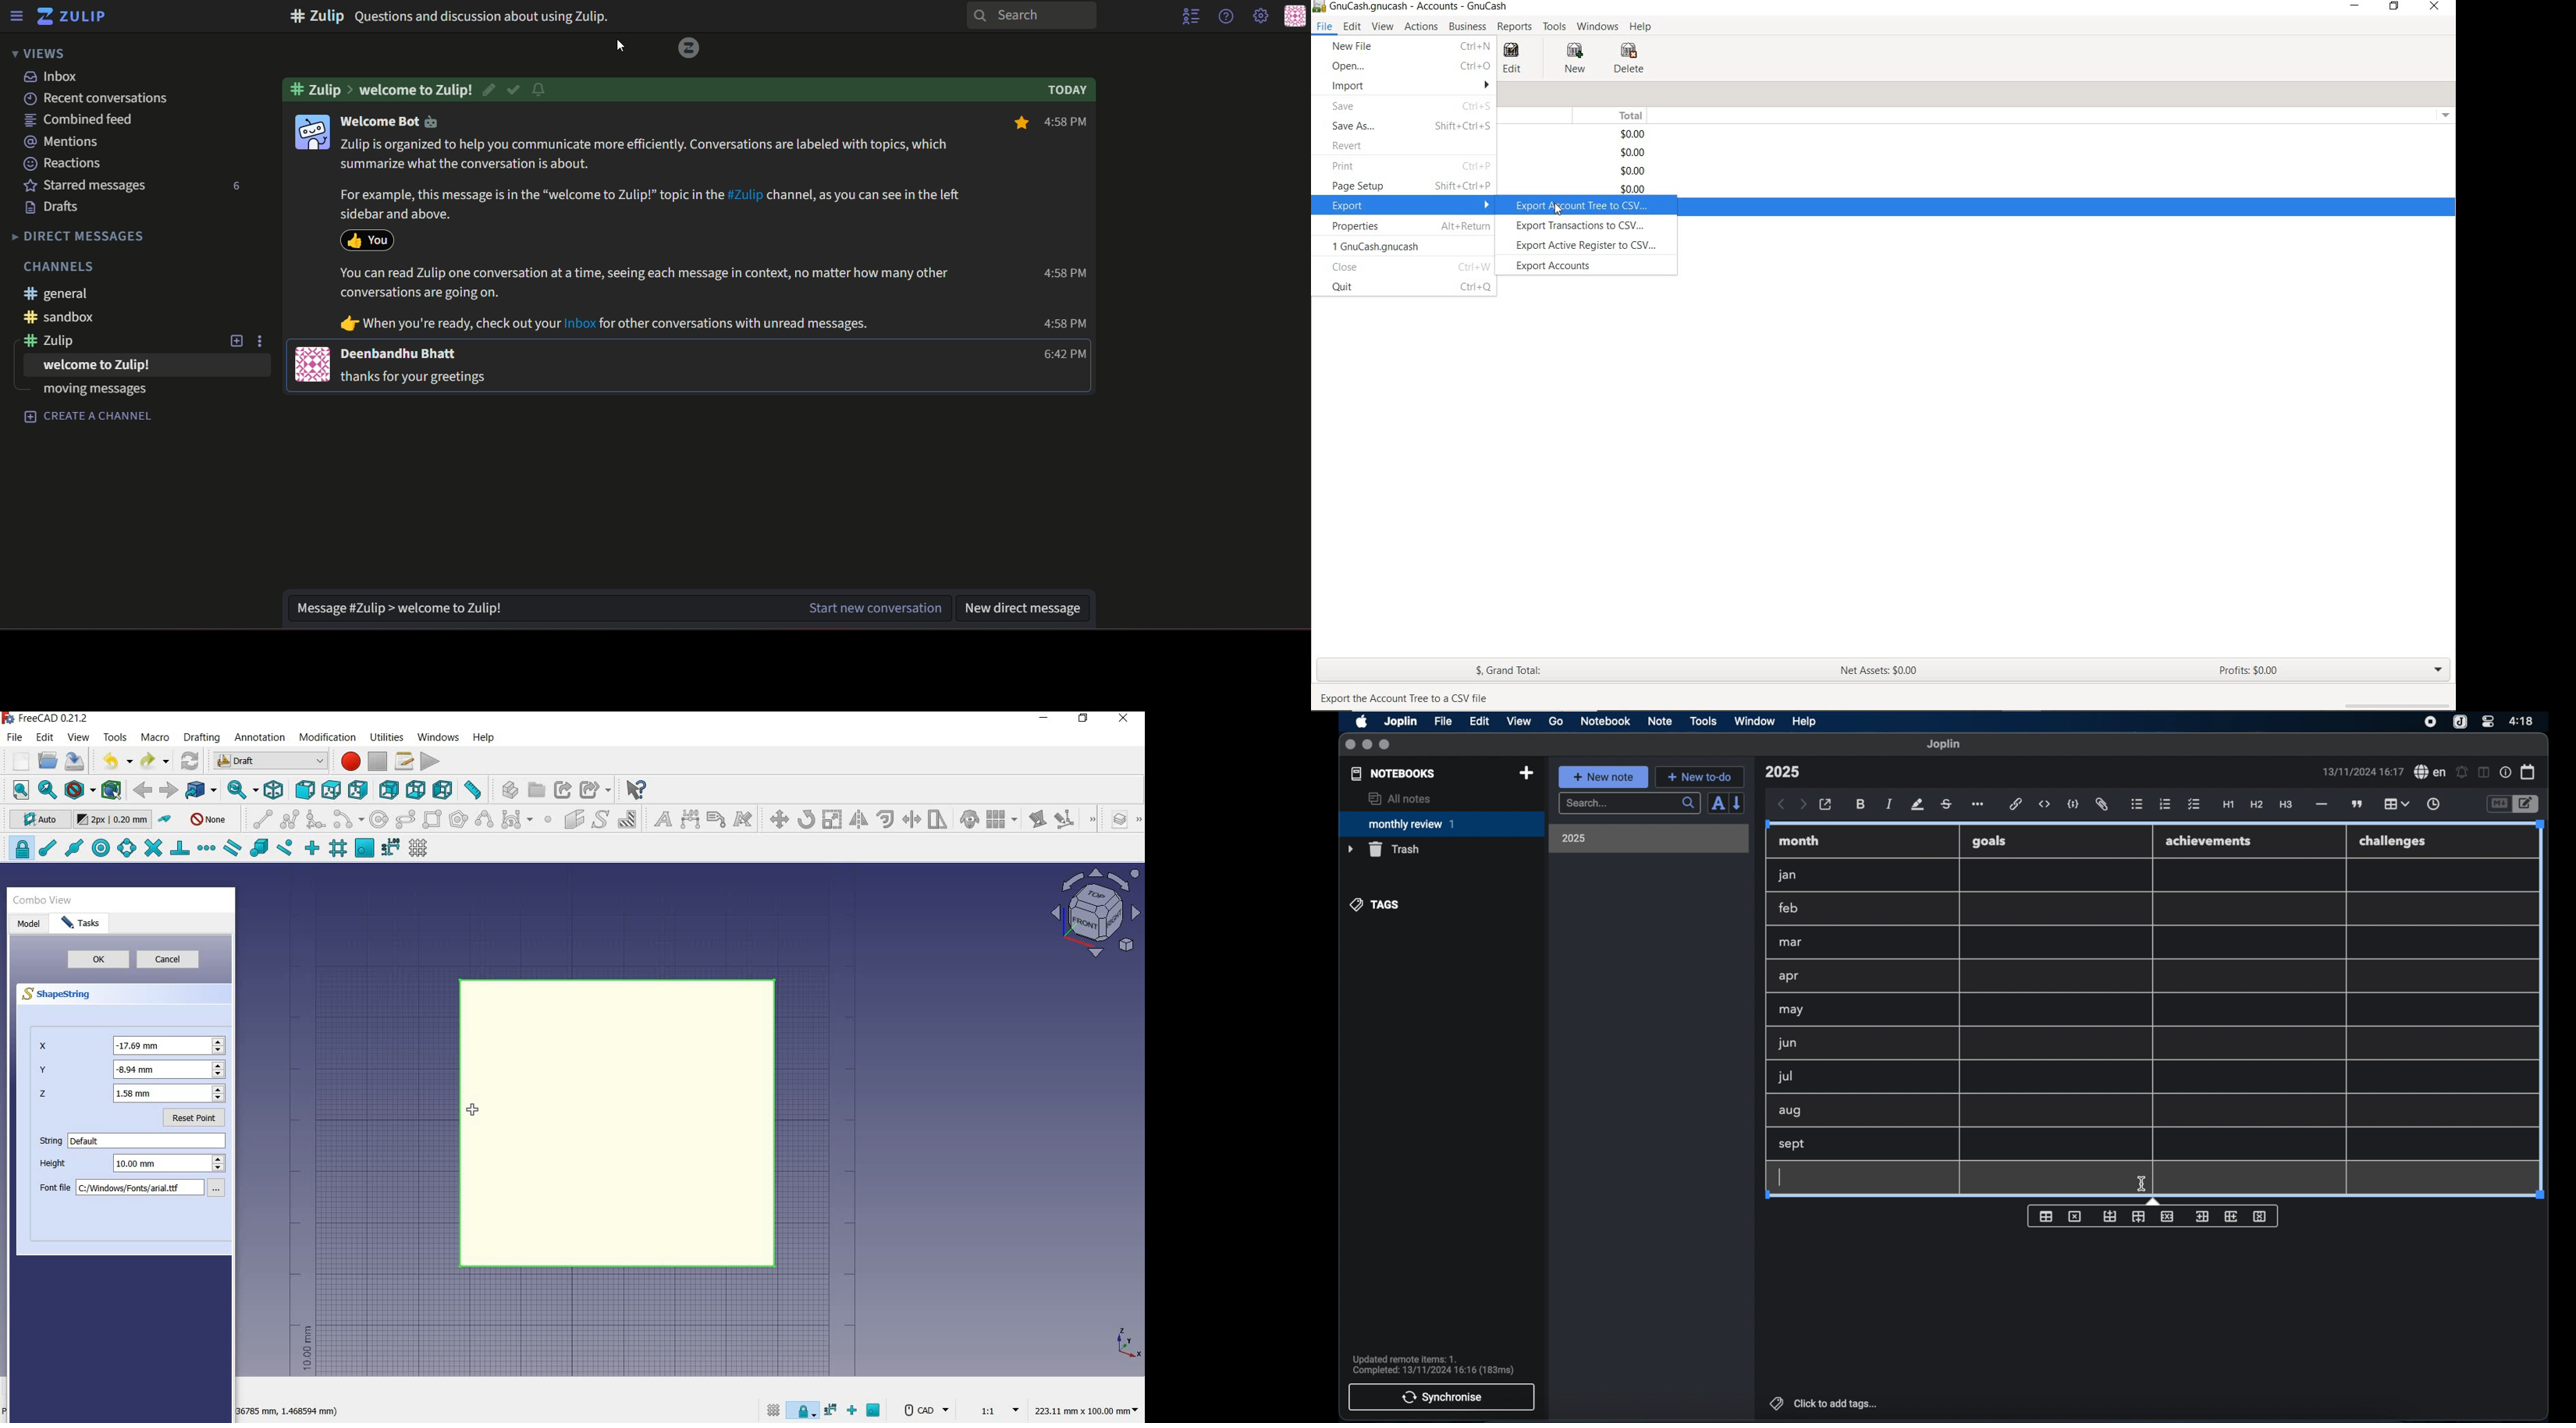 This screenshot has height=1428, width=2576. What do you see at coordinates (1603, 777) in the screenshot?
I see `new note` at bounding box center [1603, 777].